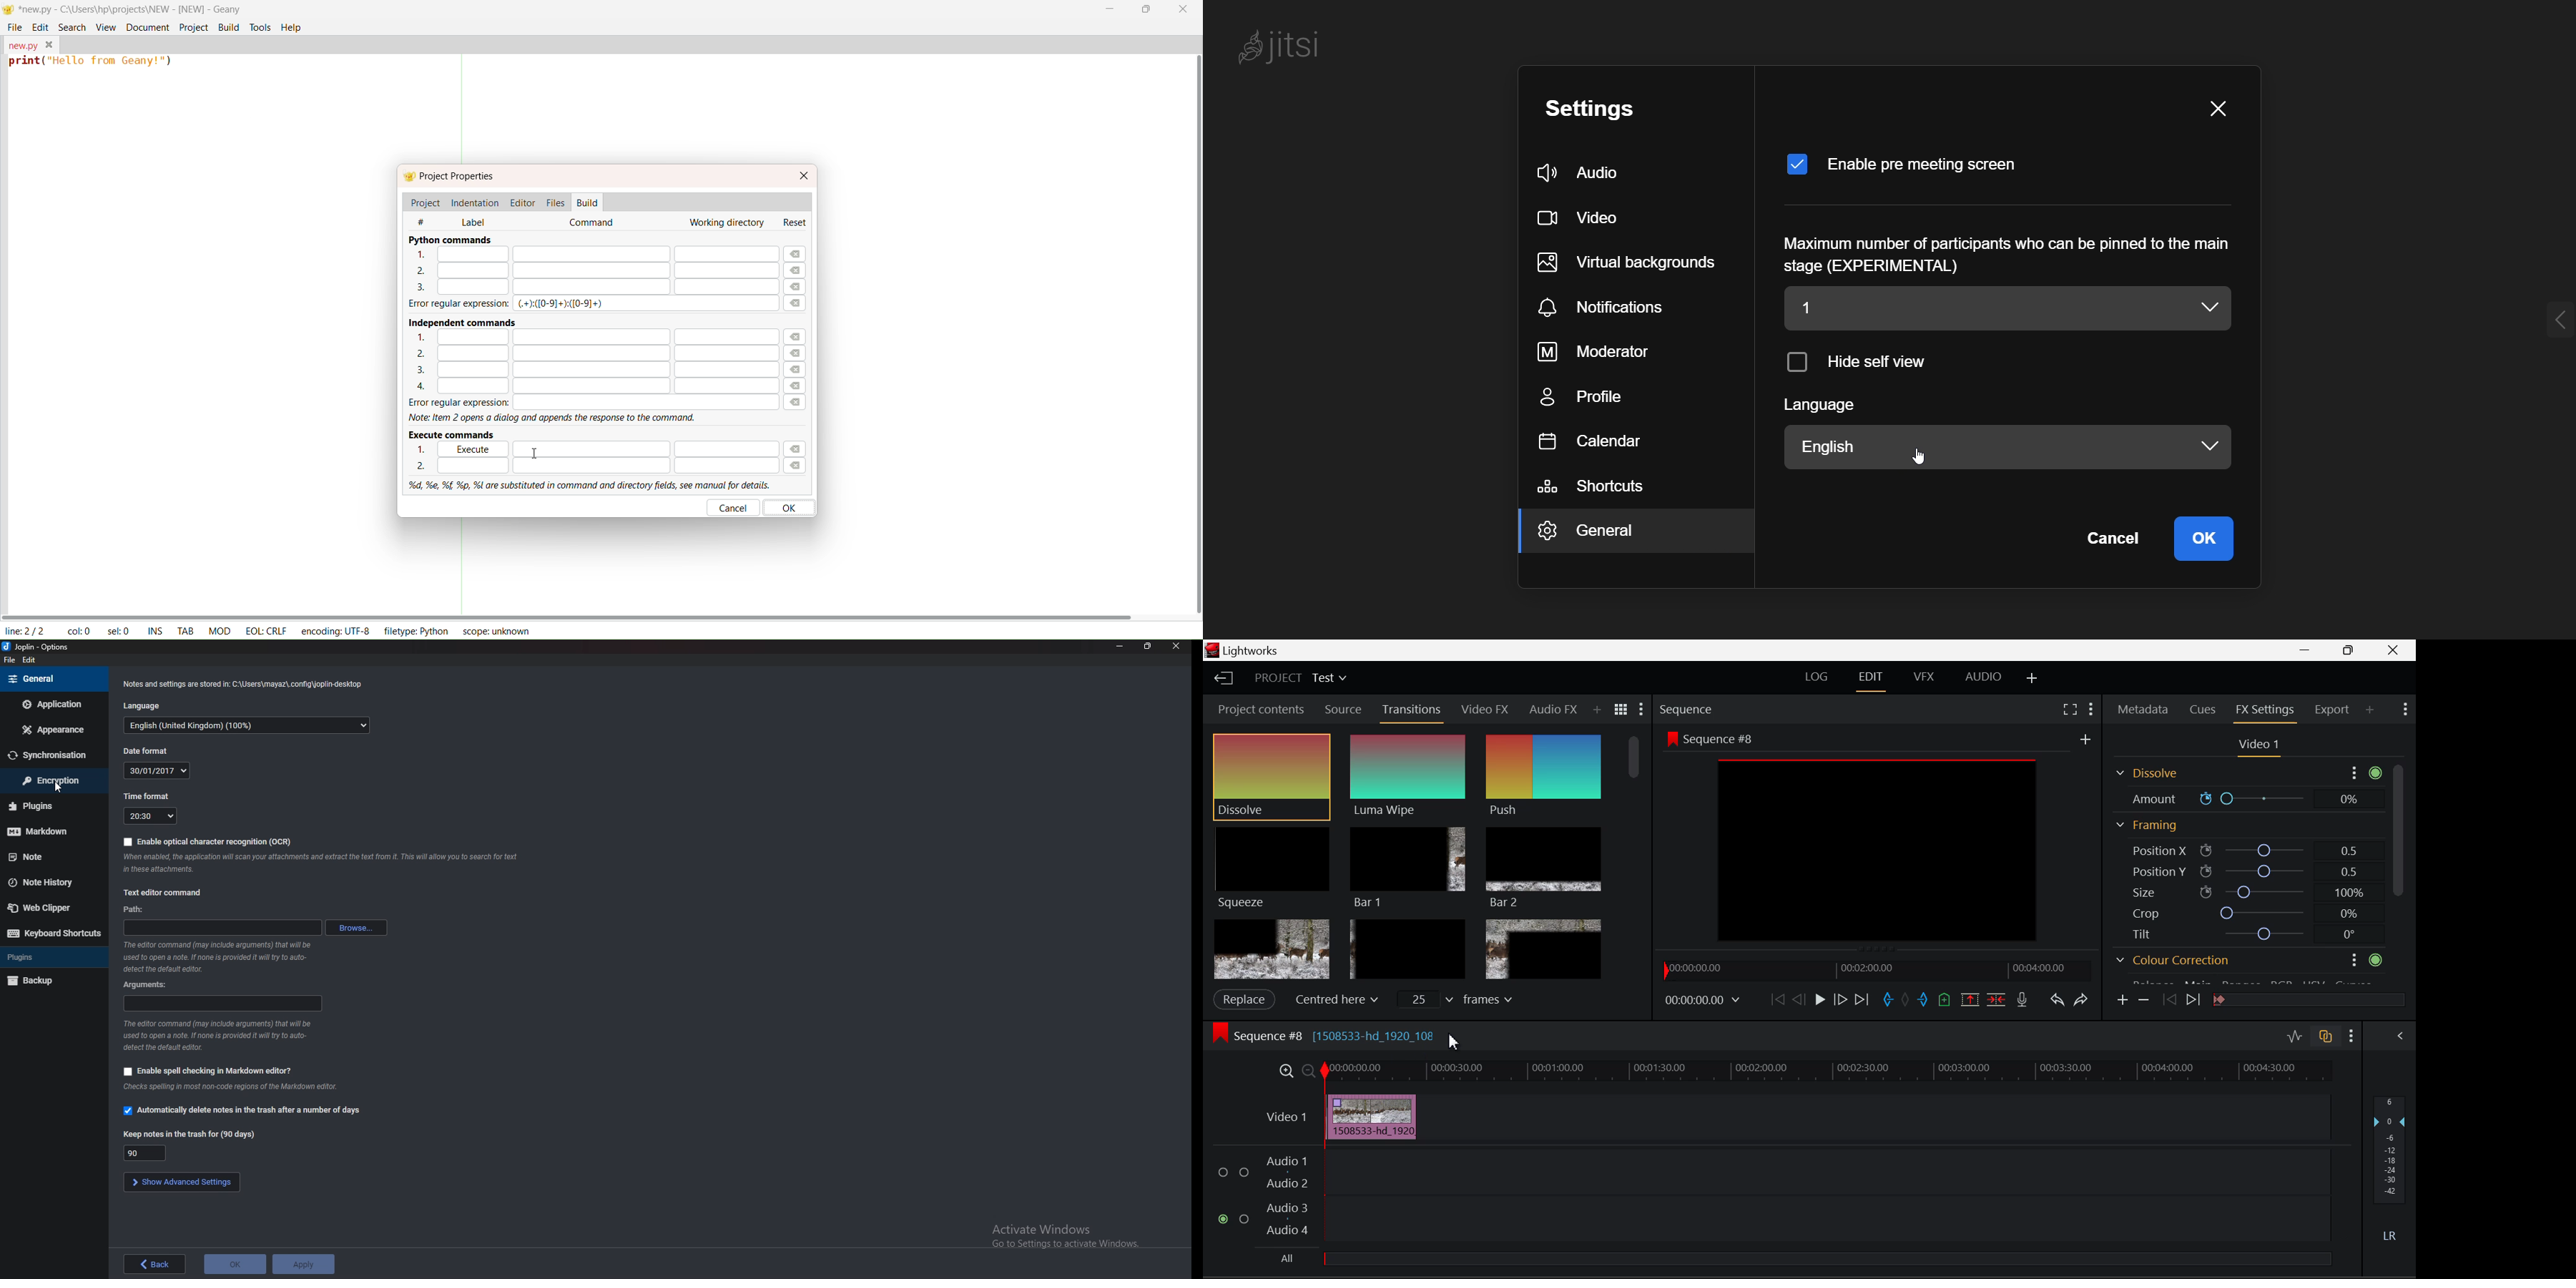  Describe the element at coordinates (1286, 1161) in the screenshot. I see `Audio 1` at that location.